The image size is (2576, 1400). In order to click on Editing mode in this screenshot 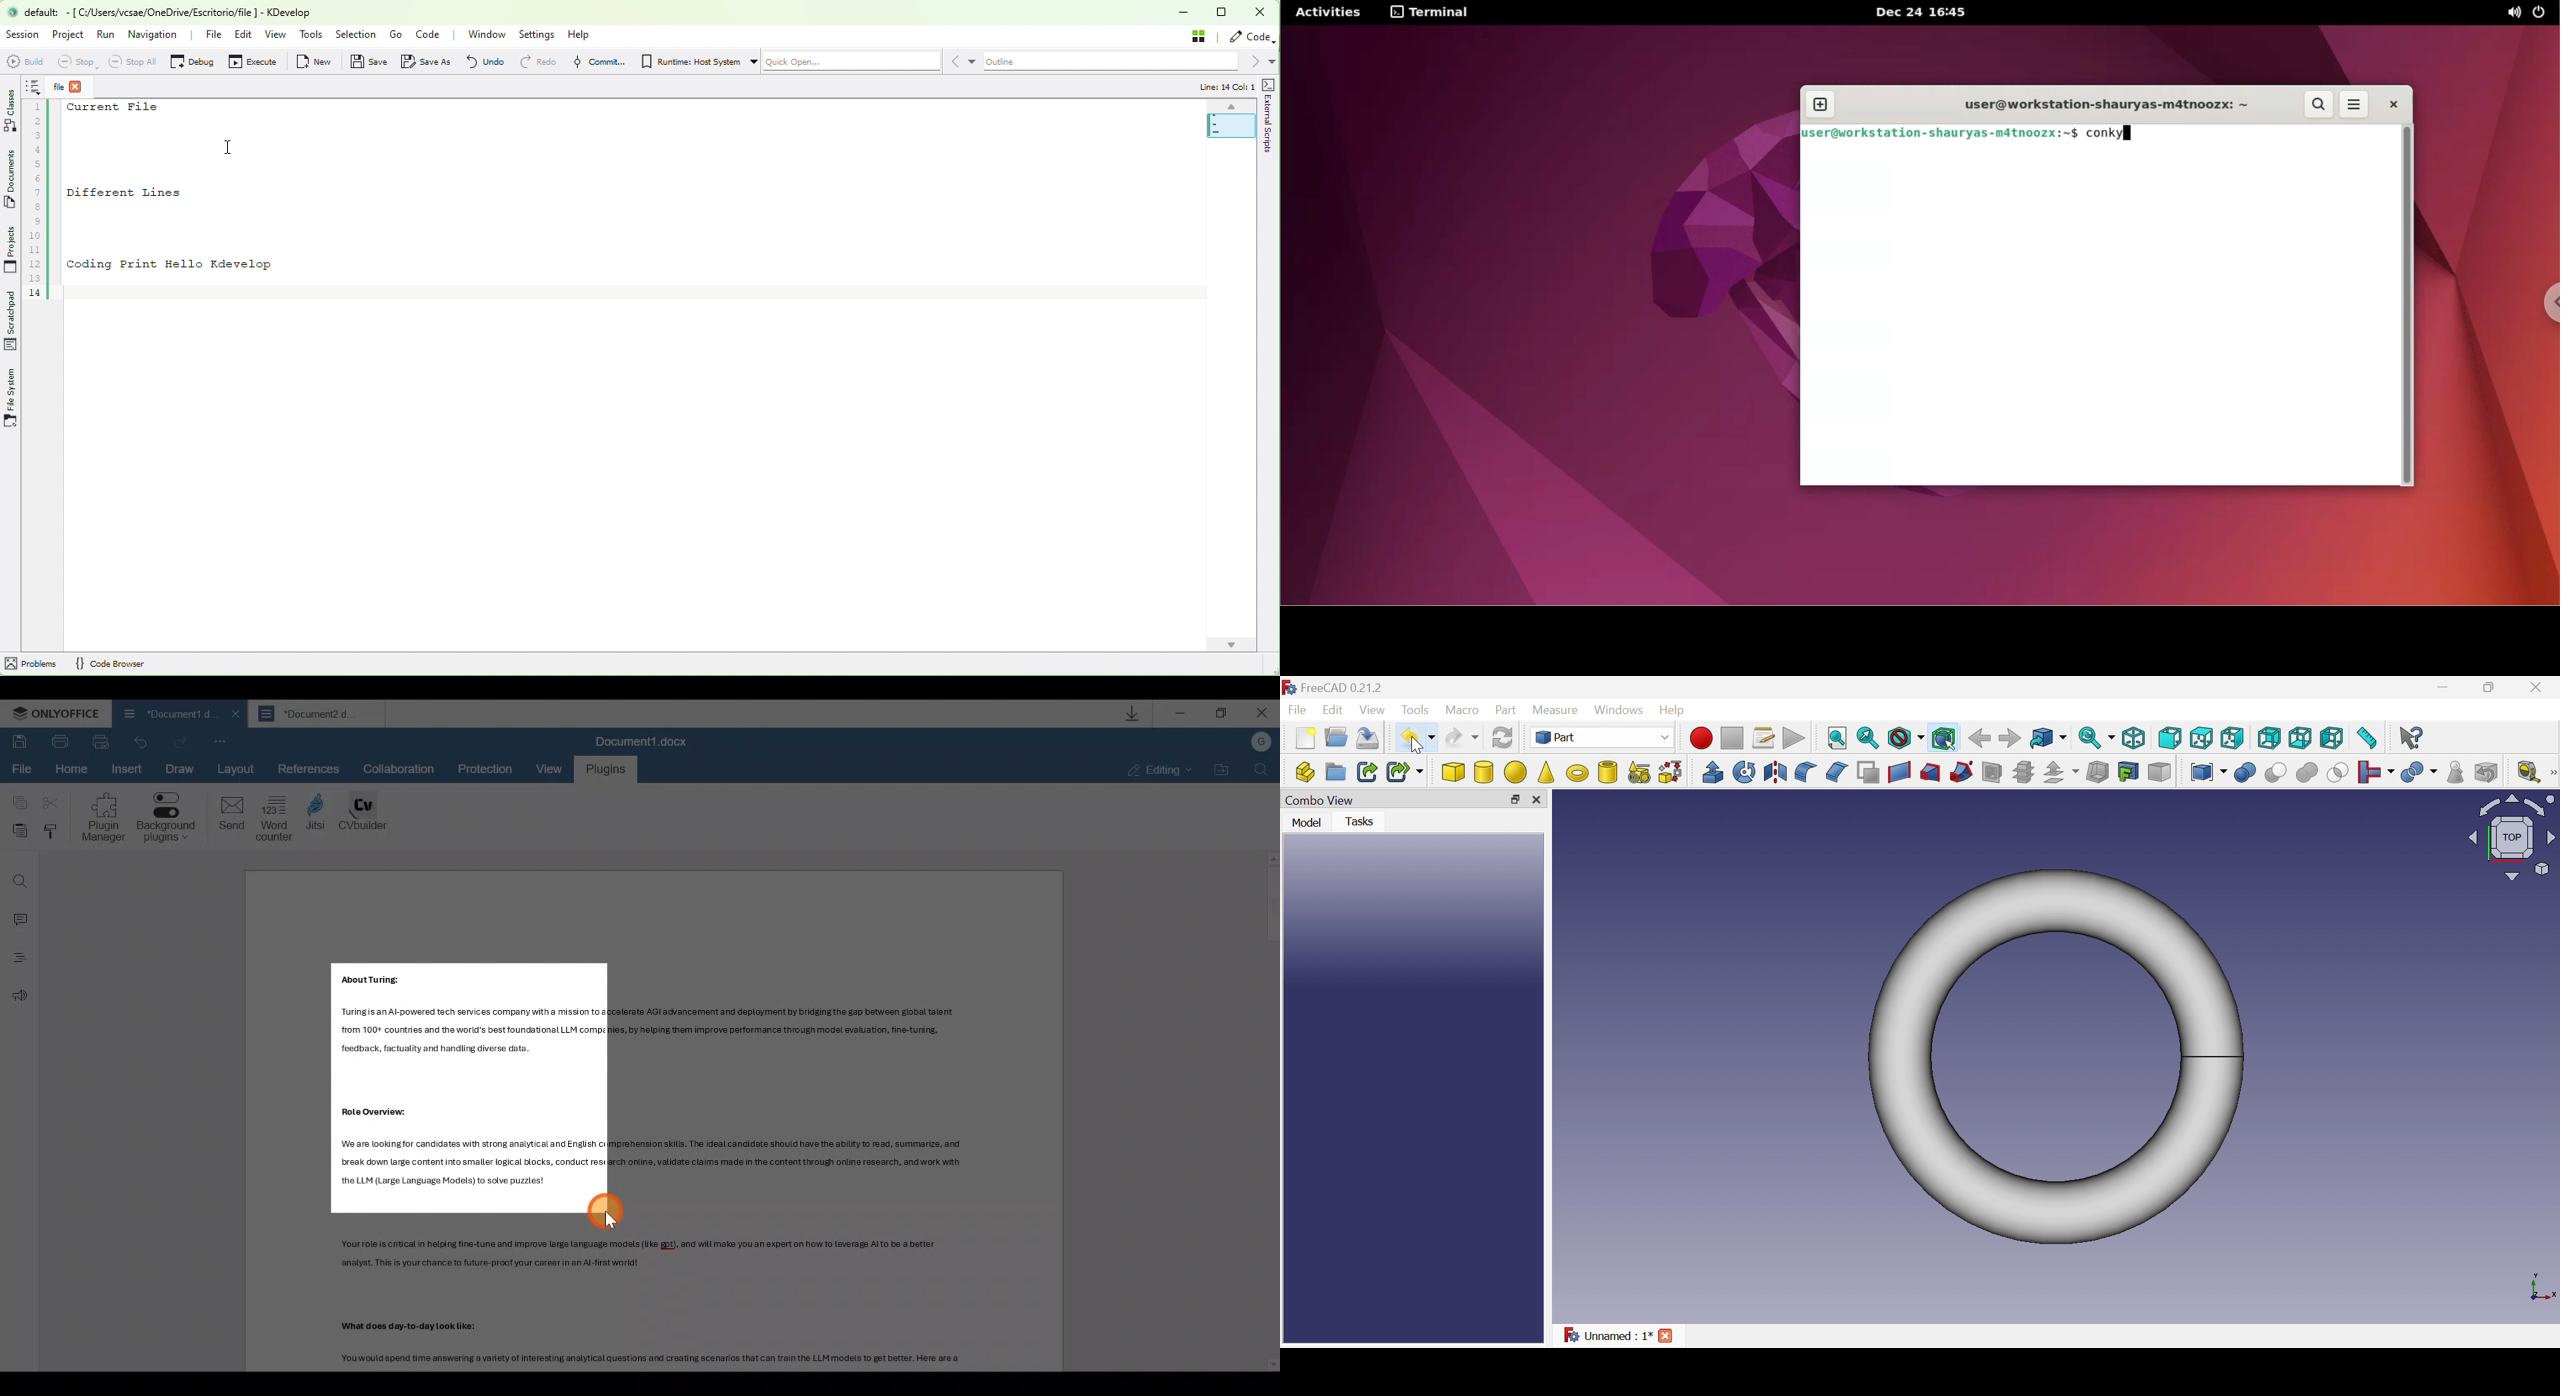, I will do `click(1153, 770)`.